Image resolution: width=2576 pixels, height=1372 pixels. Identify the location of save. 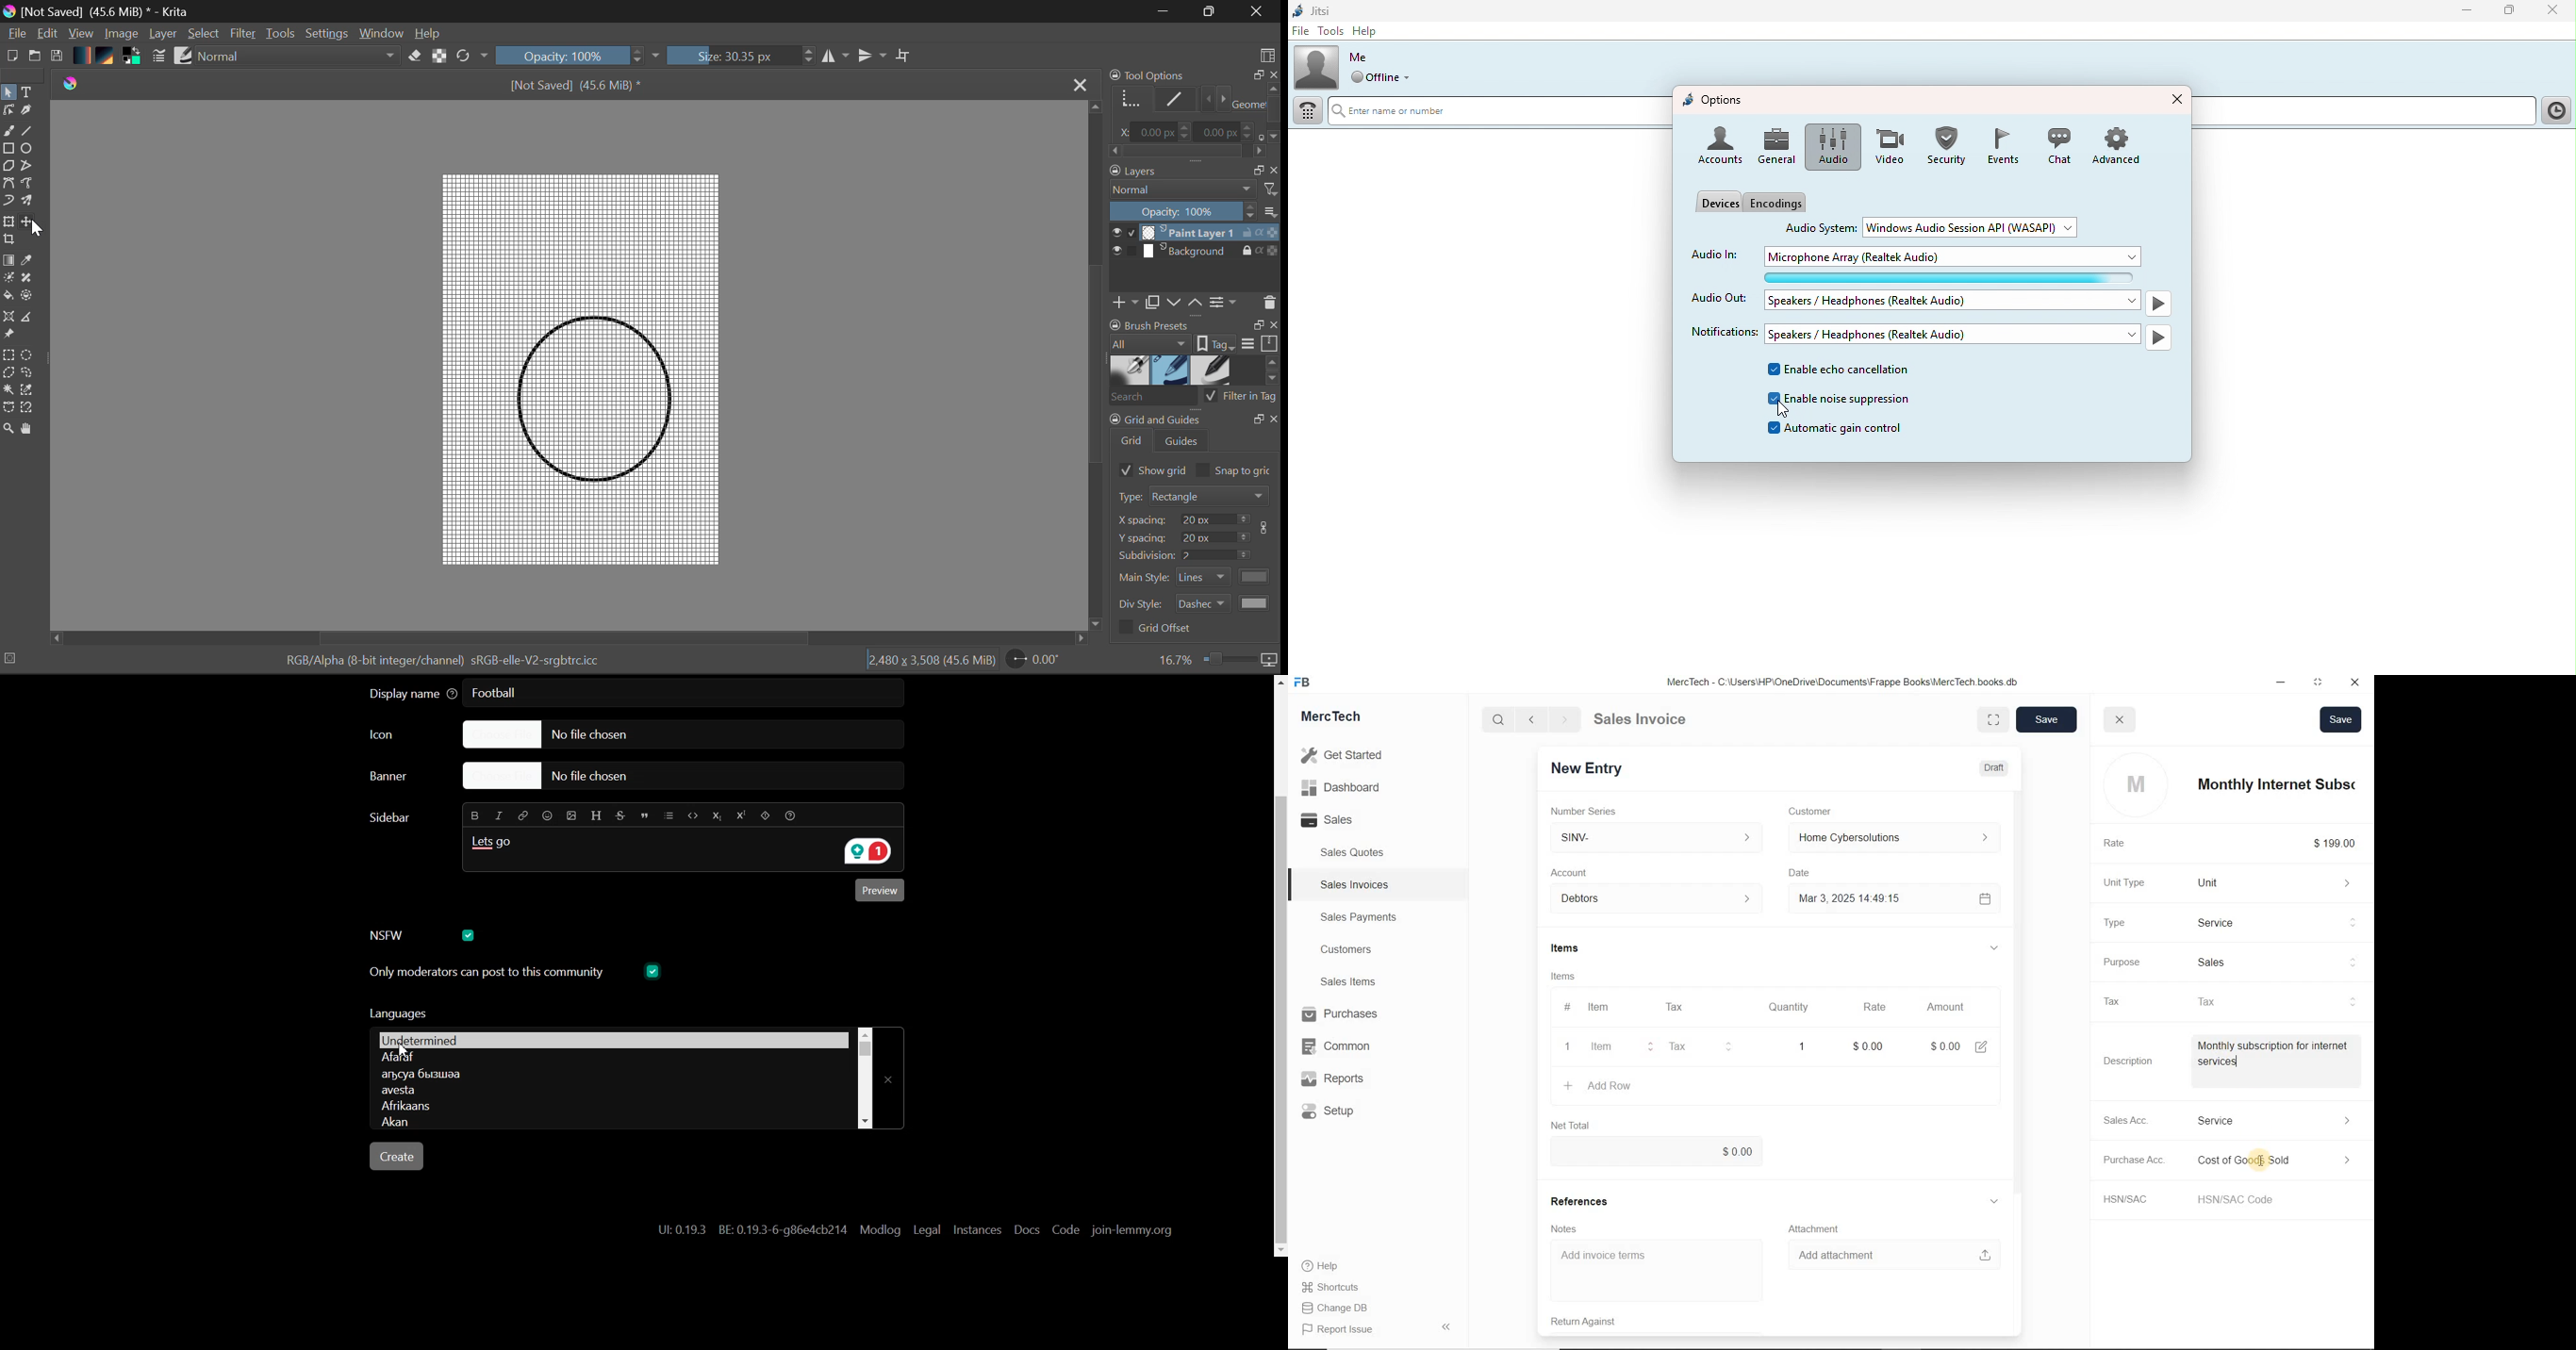
(2045, 720).